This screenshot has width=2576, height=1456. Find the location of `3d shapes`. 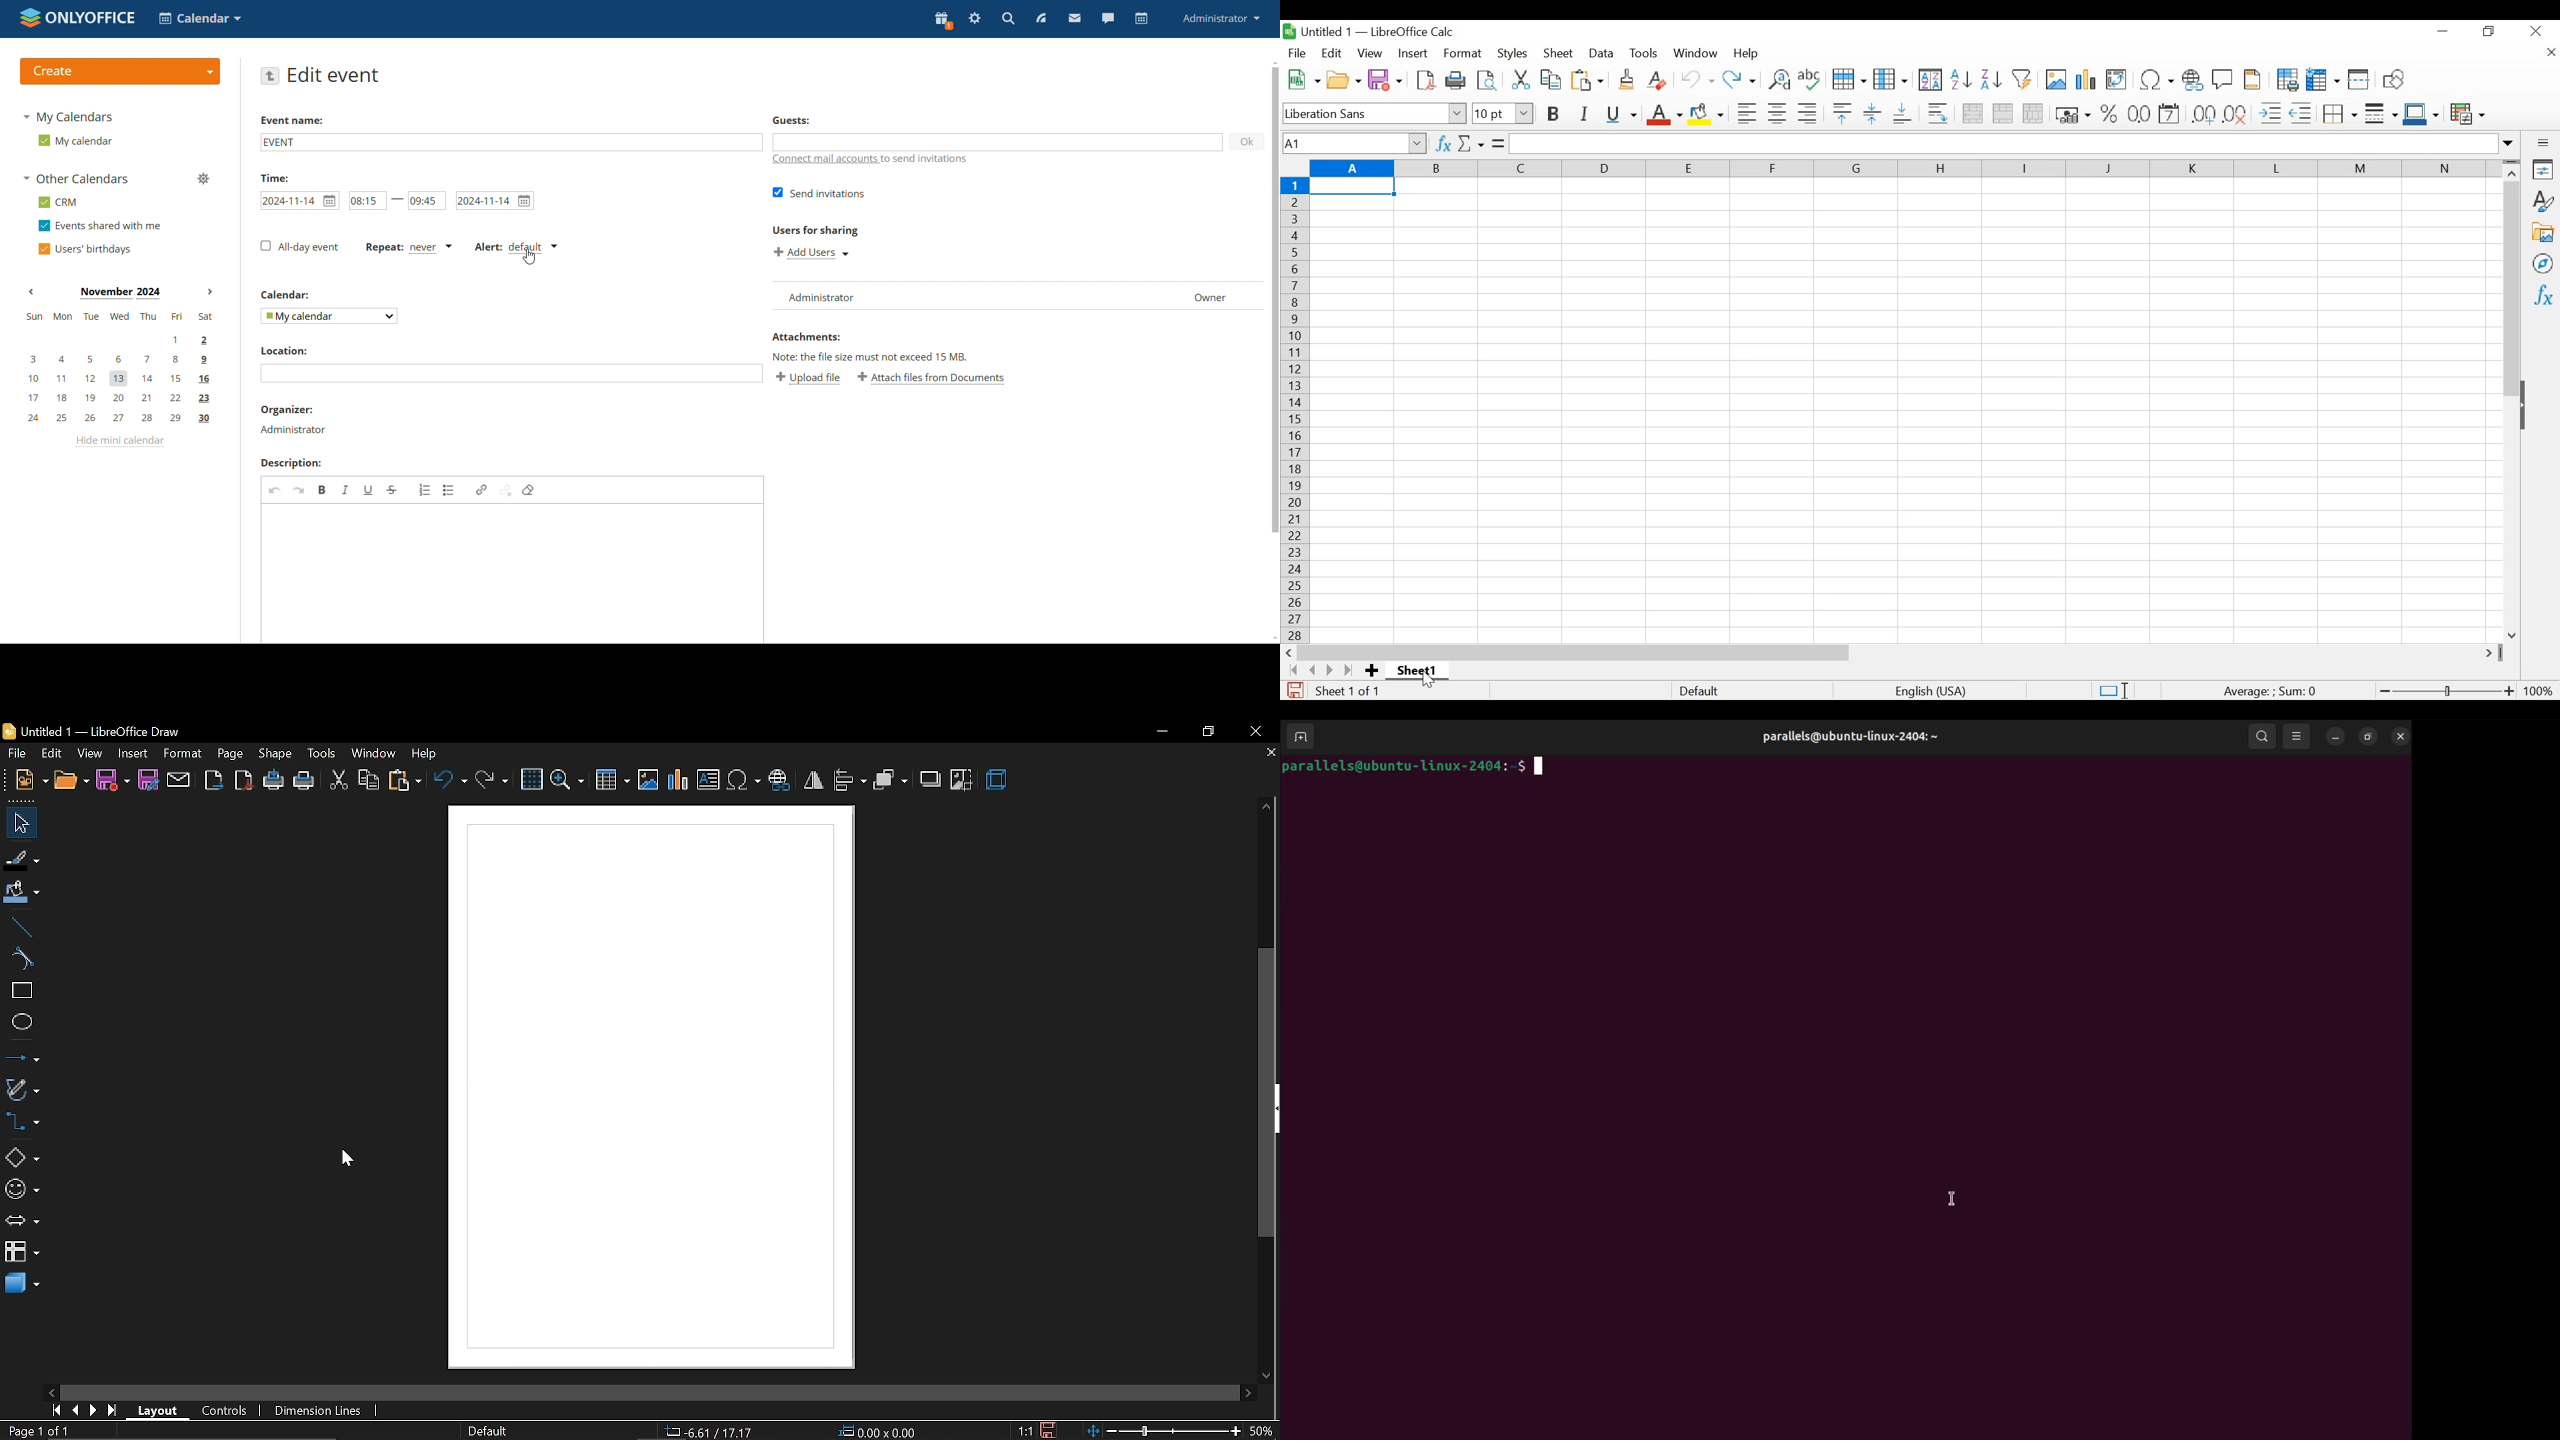

3d shapes is located at coordinates (23, 1286).